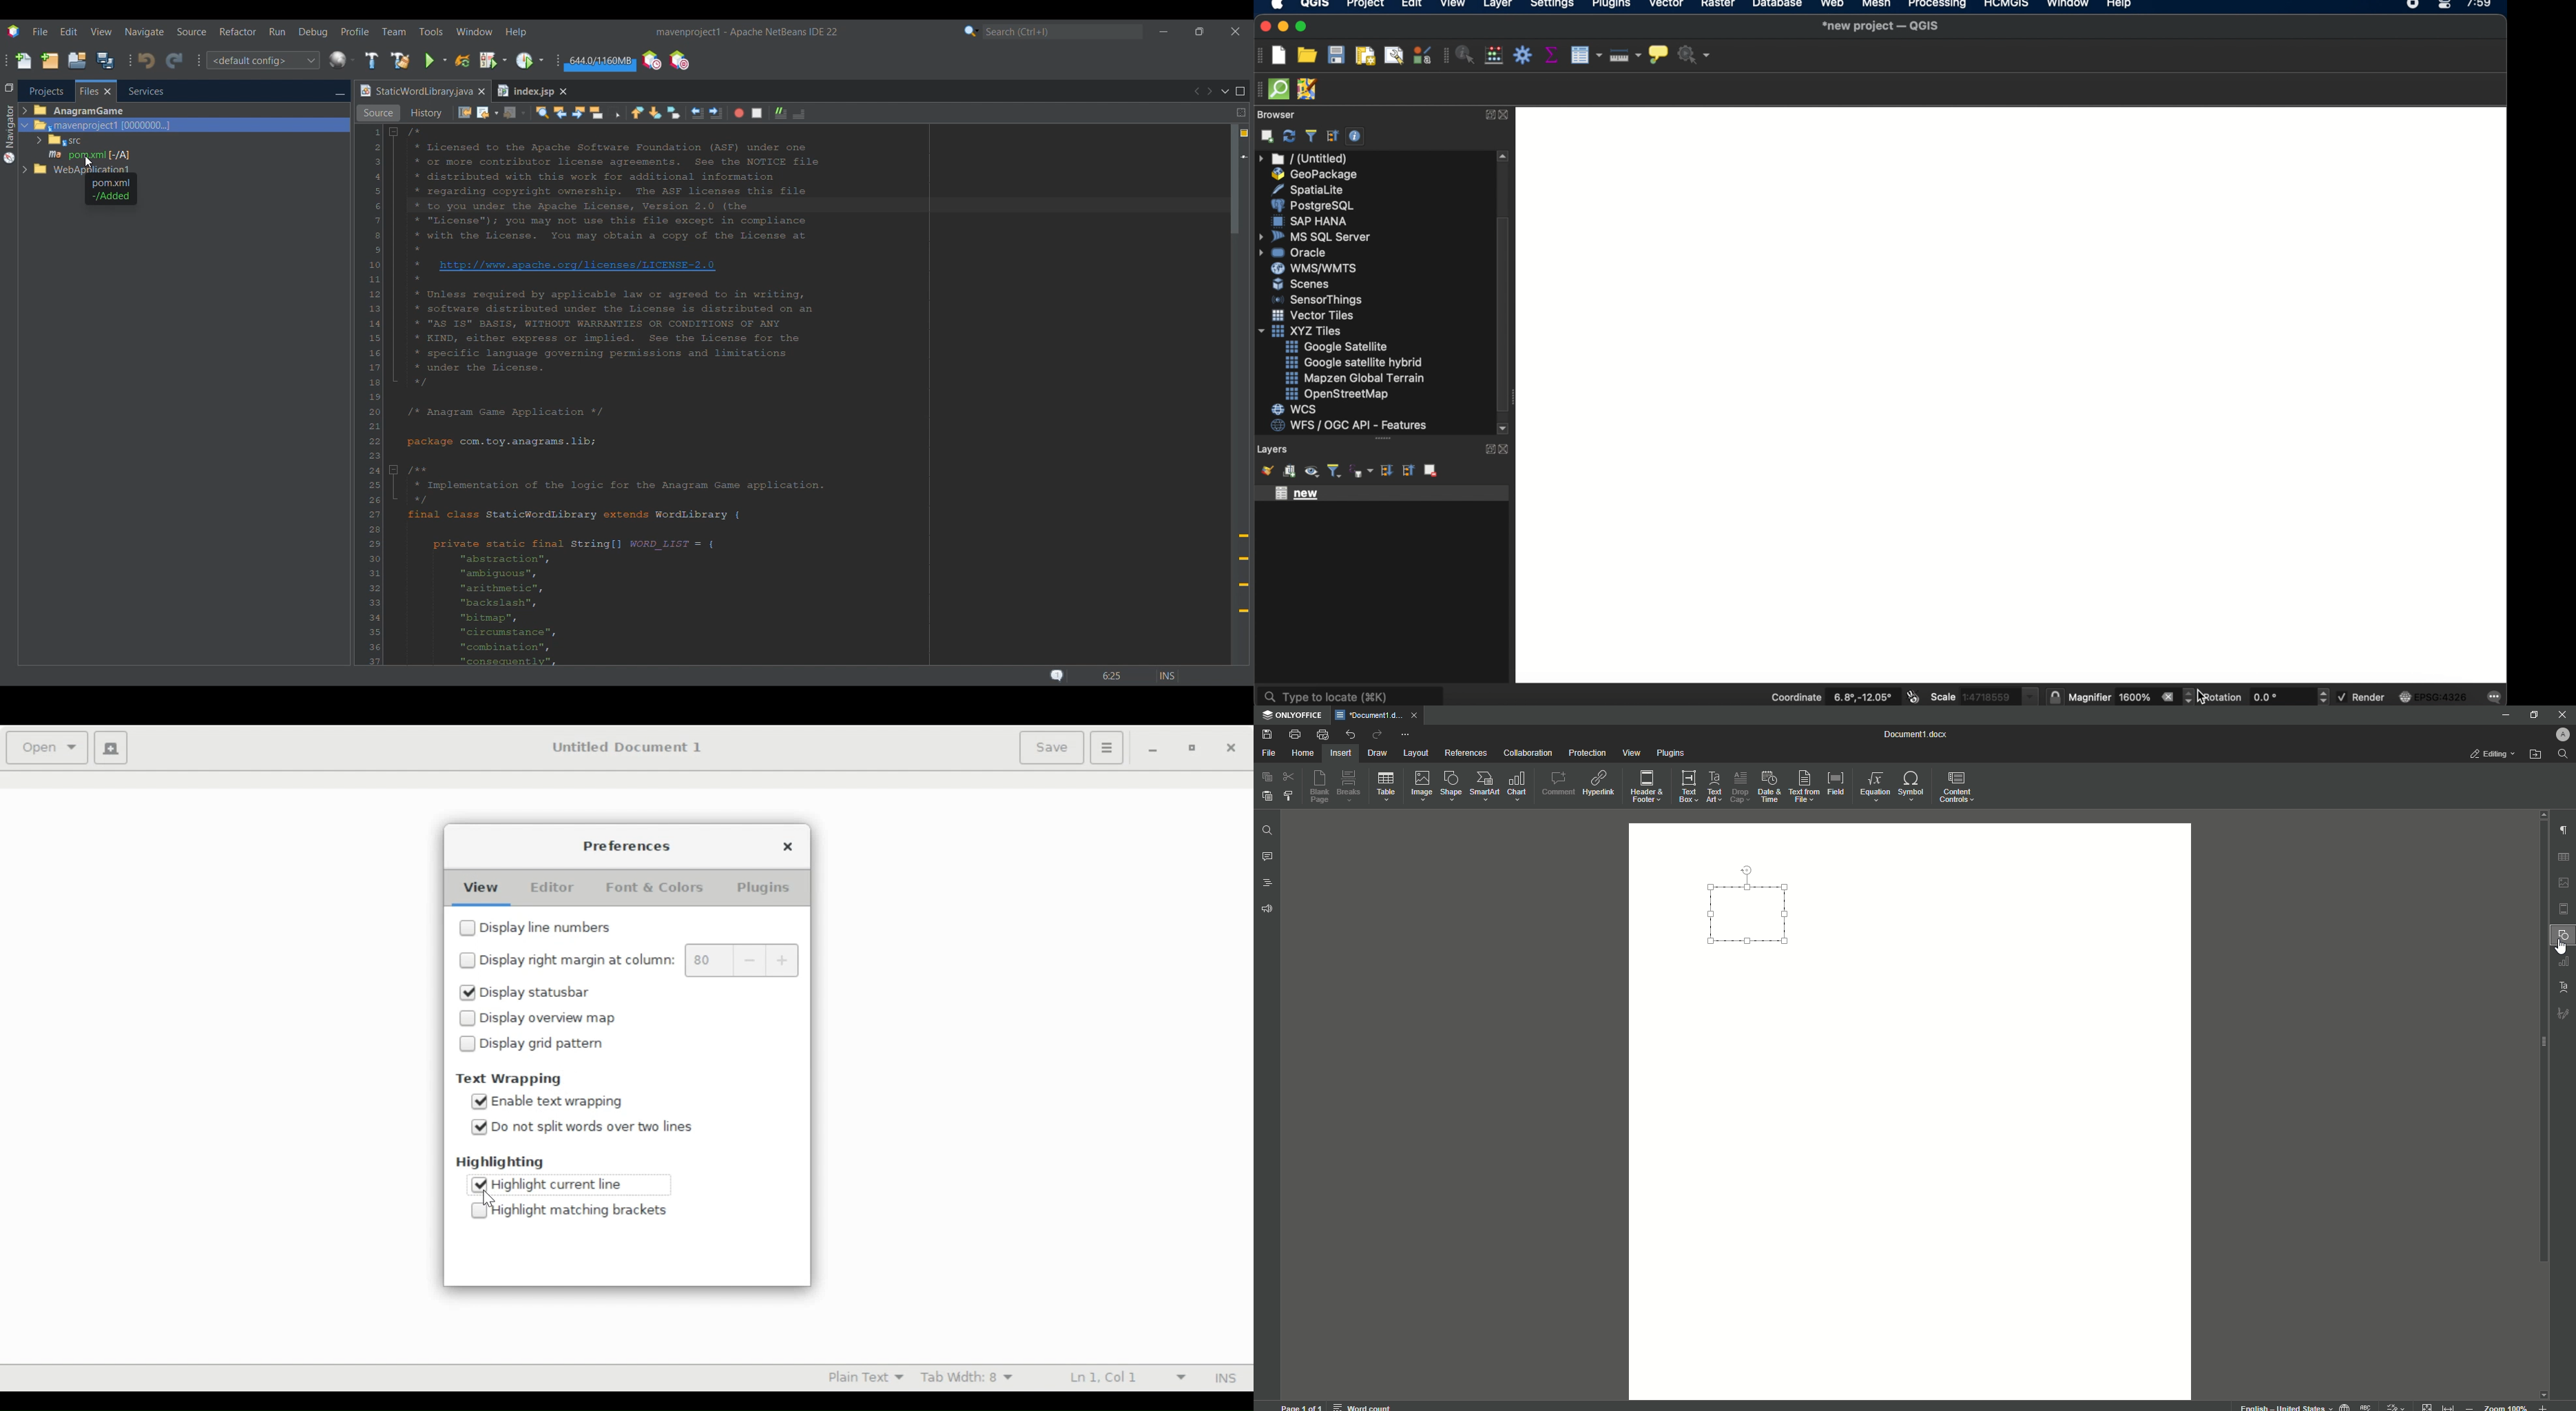 Image resolution: width=2576 pixels, height=1428 pixels. Describe the element at coordinates (1289, 795) in the screenshot. I see `Choose Styles` at that location.